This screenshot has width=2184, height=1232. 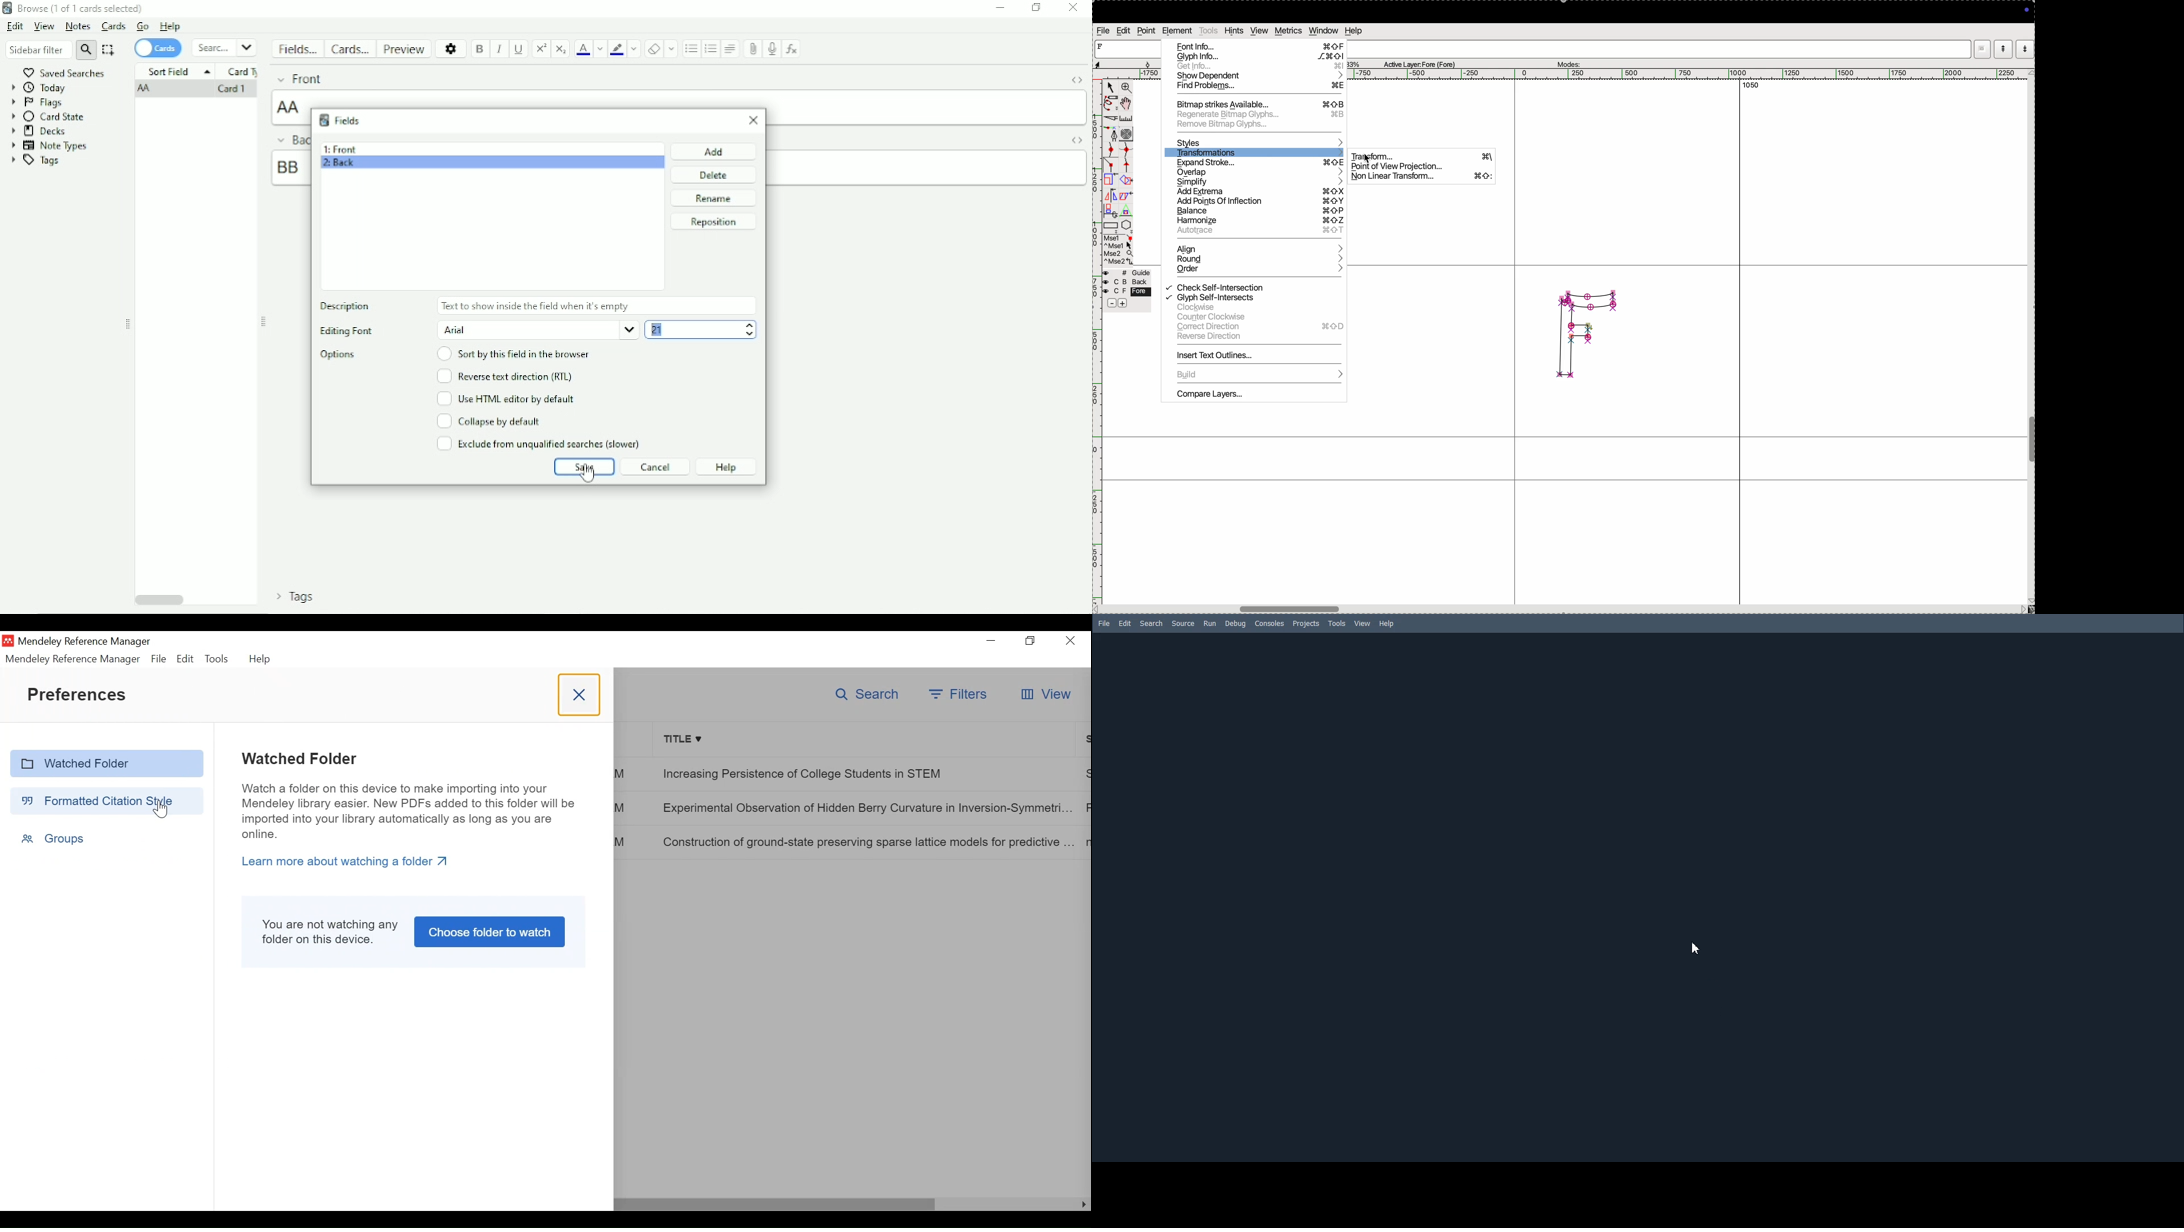 I want to click on Filters, so click(x=960, y=695).